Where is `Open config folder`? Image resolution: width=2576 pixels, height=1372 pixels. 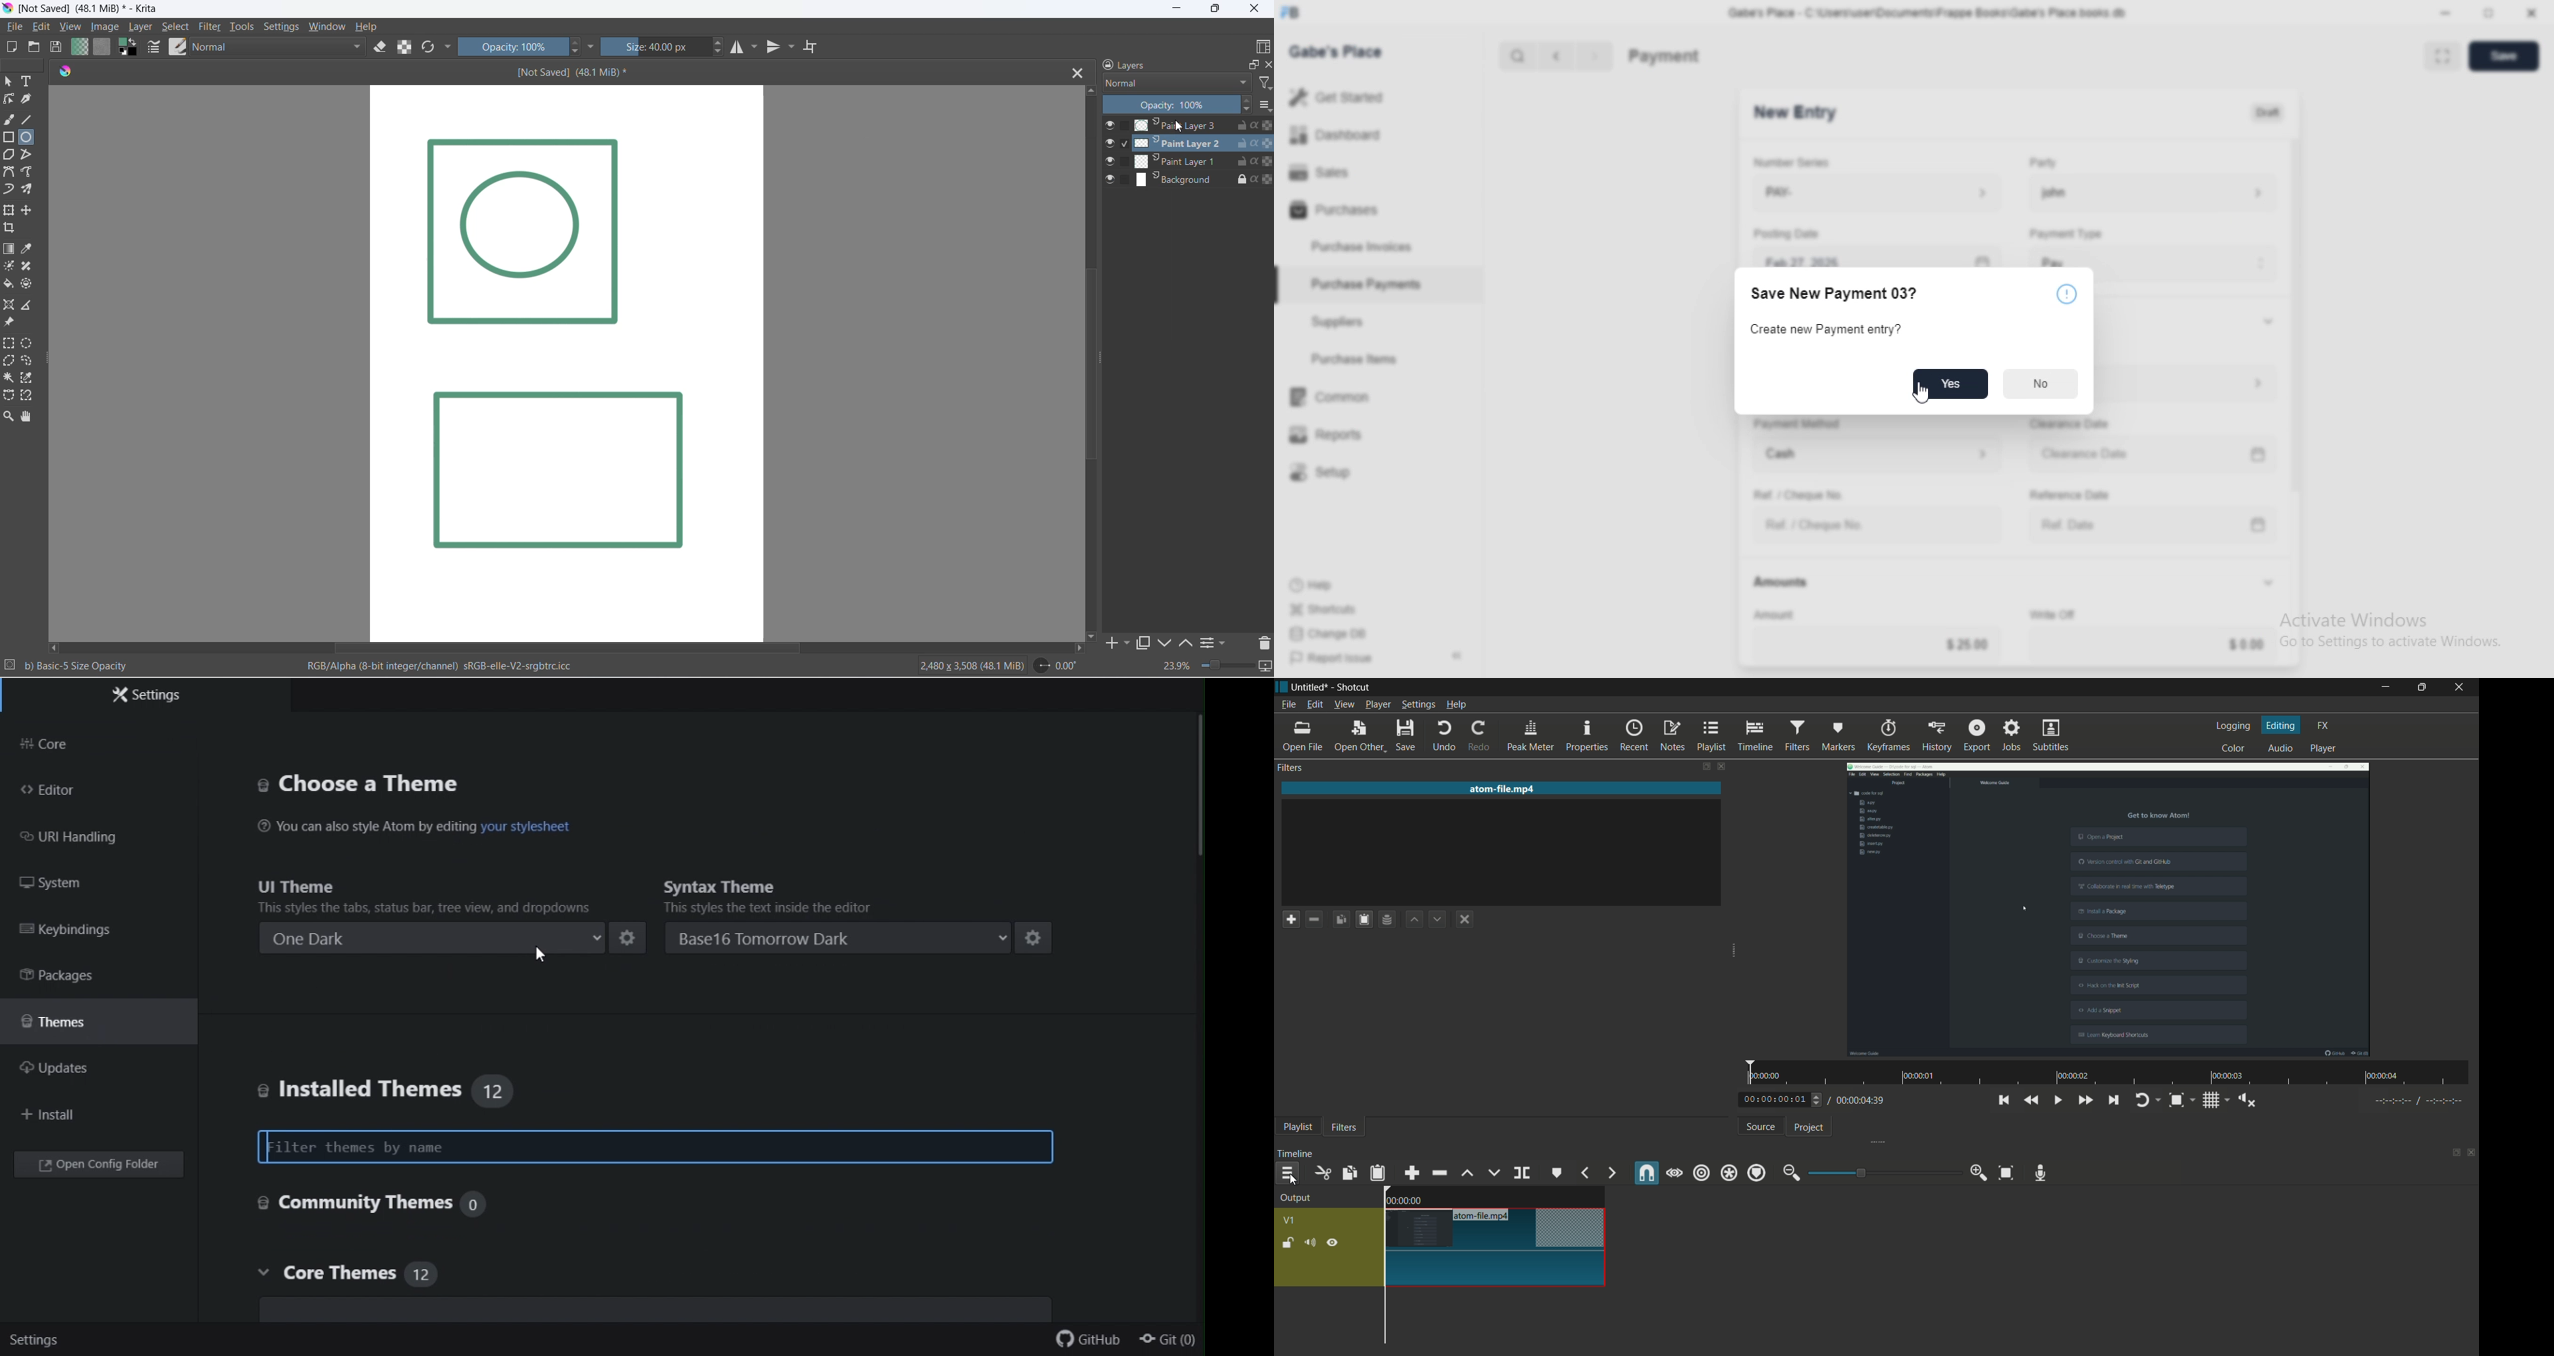
Open config folder is located at coordinates (103, 1167).